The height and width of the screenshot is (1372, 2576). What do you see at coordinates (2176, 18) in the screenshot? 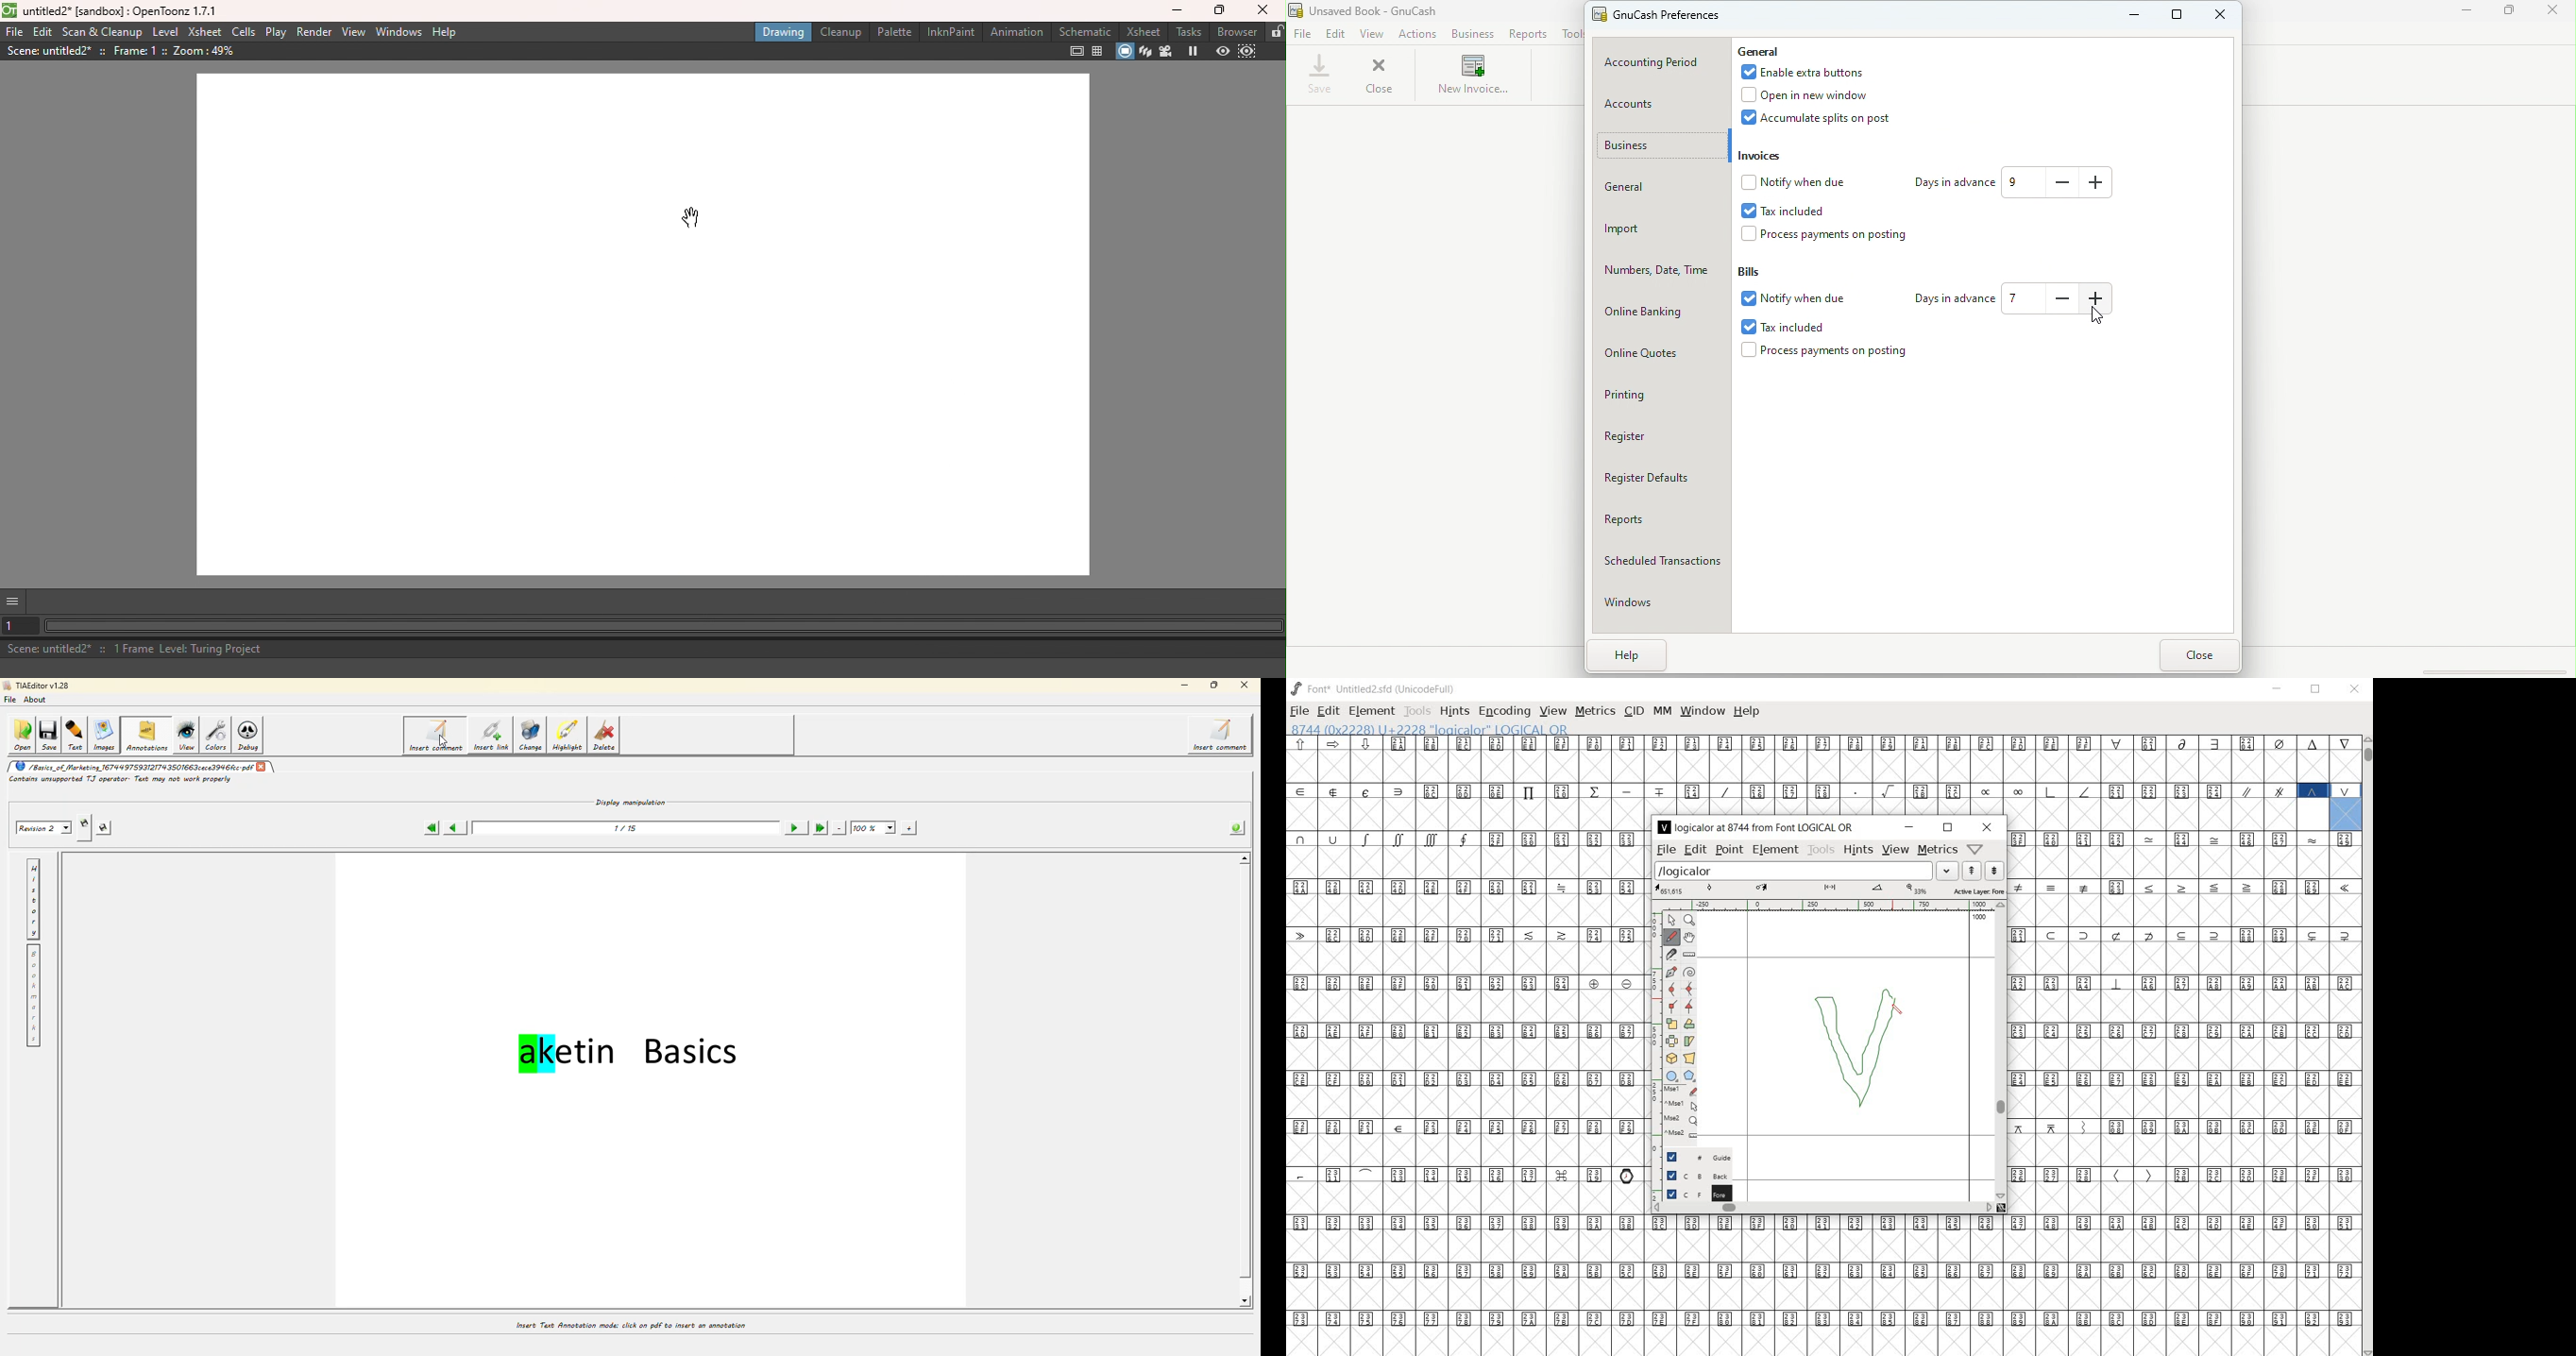
I see `Maximize` at bounding box center [2176, 18].